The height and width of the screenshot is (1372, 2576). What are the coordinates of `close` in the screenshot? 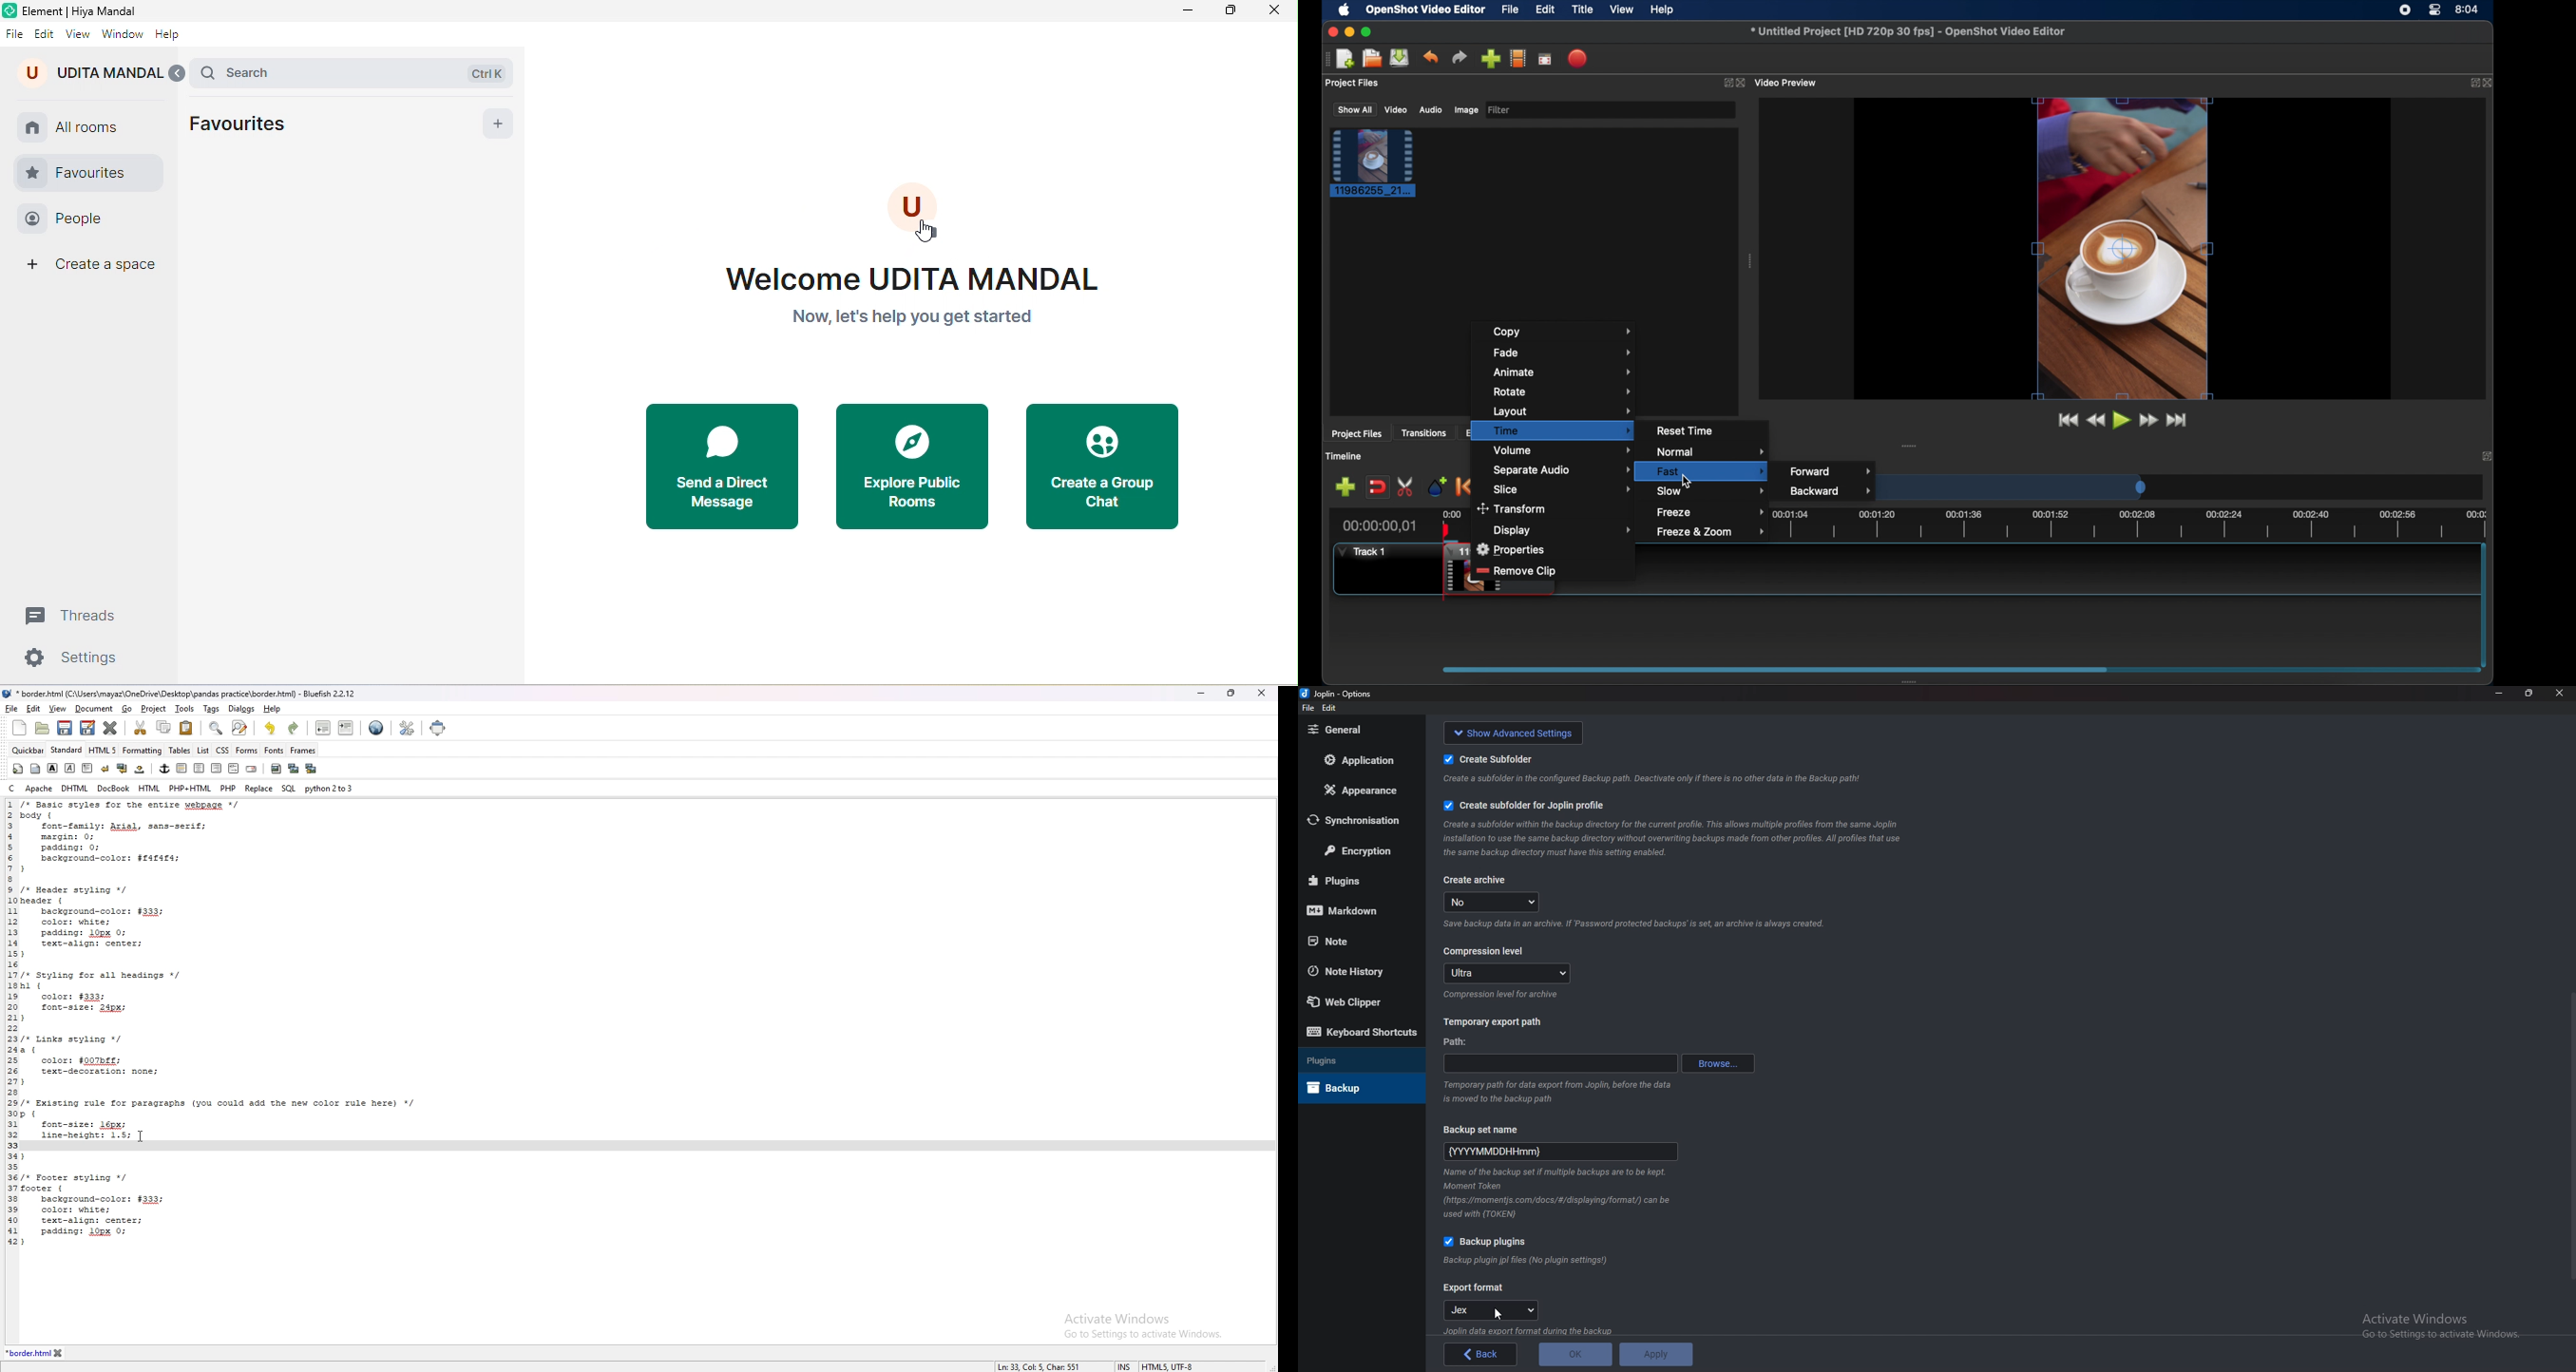 It's located at (2491, 83).